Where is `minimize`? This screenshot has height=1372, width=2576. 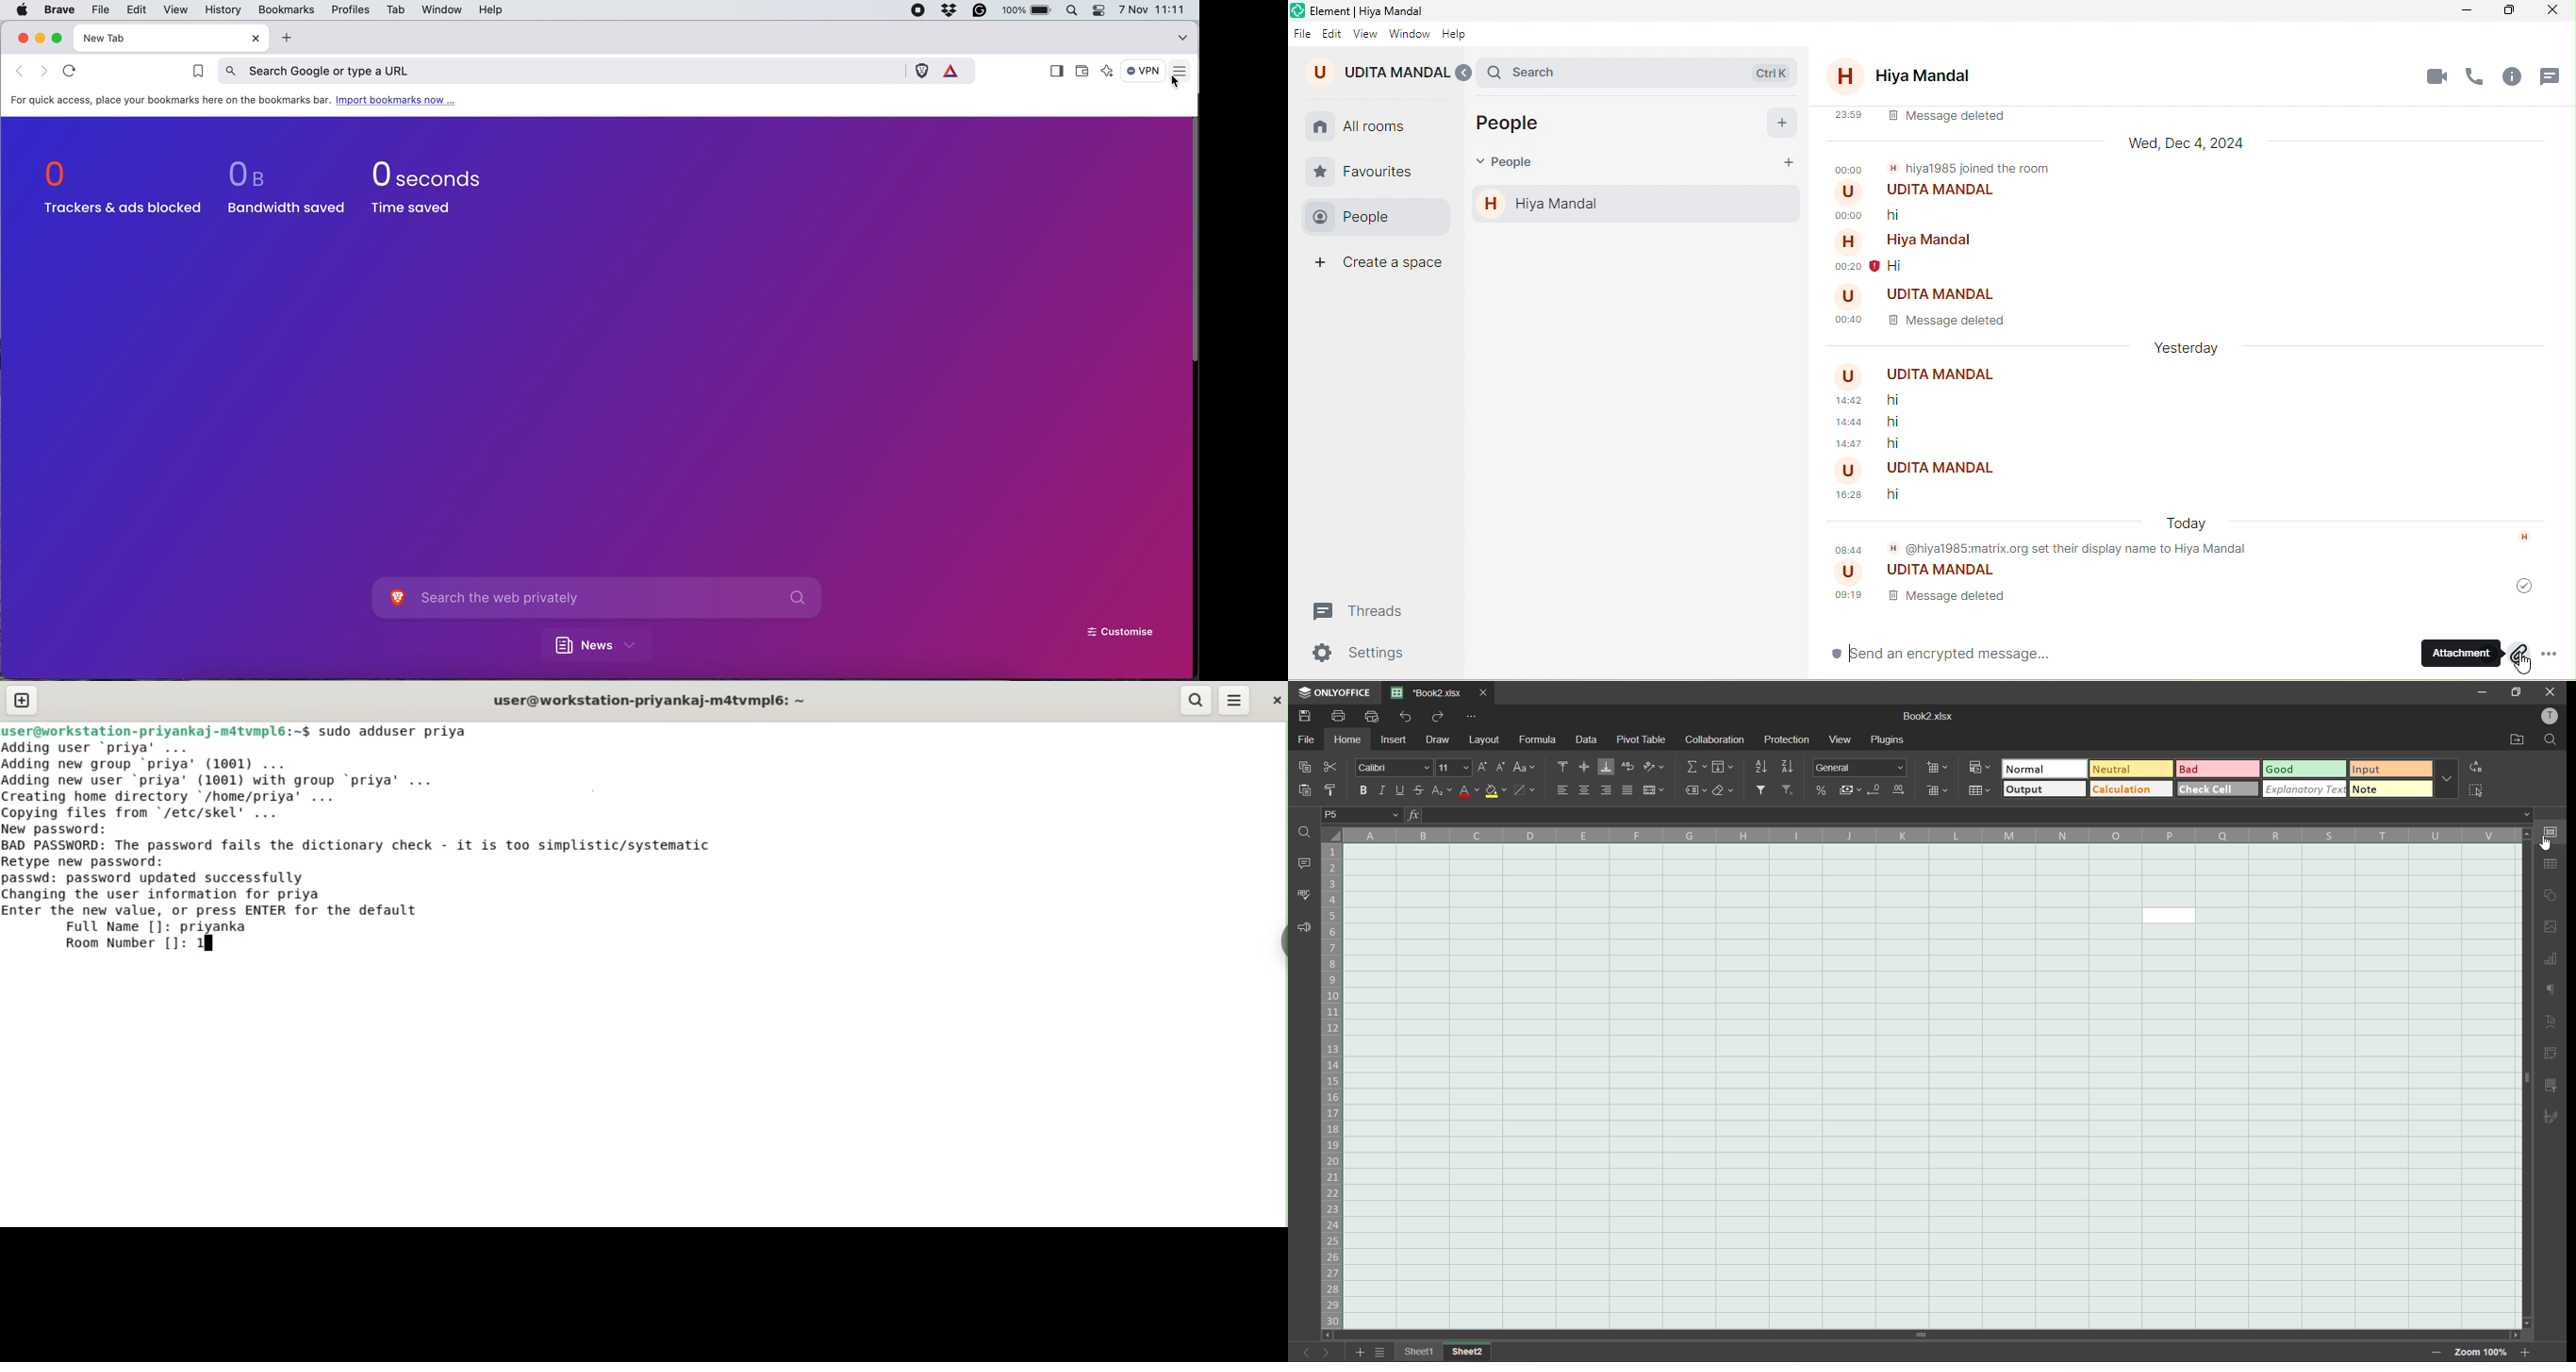
minimize is located at coordinates (2486, 694).